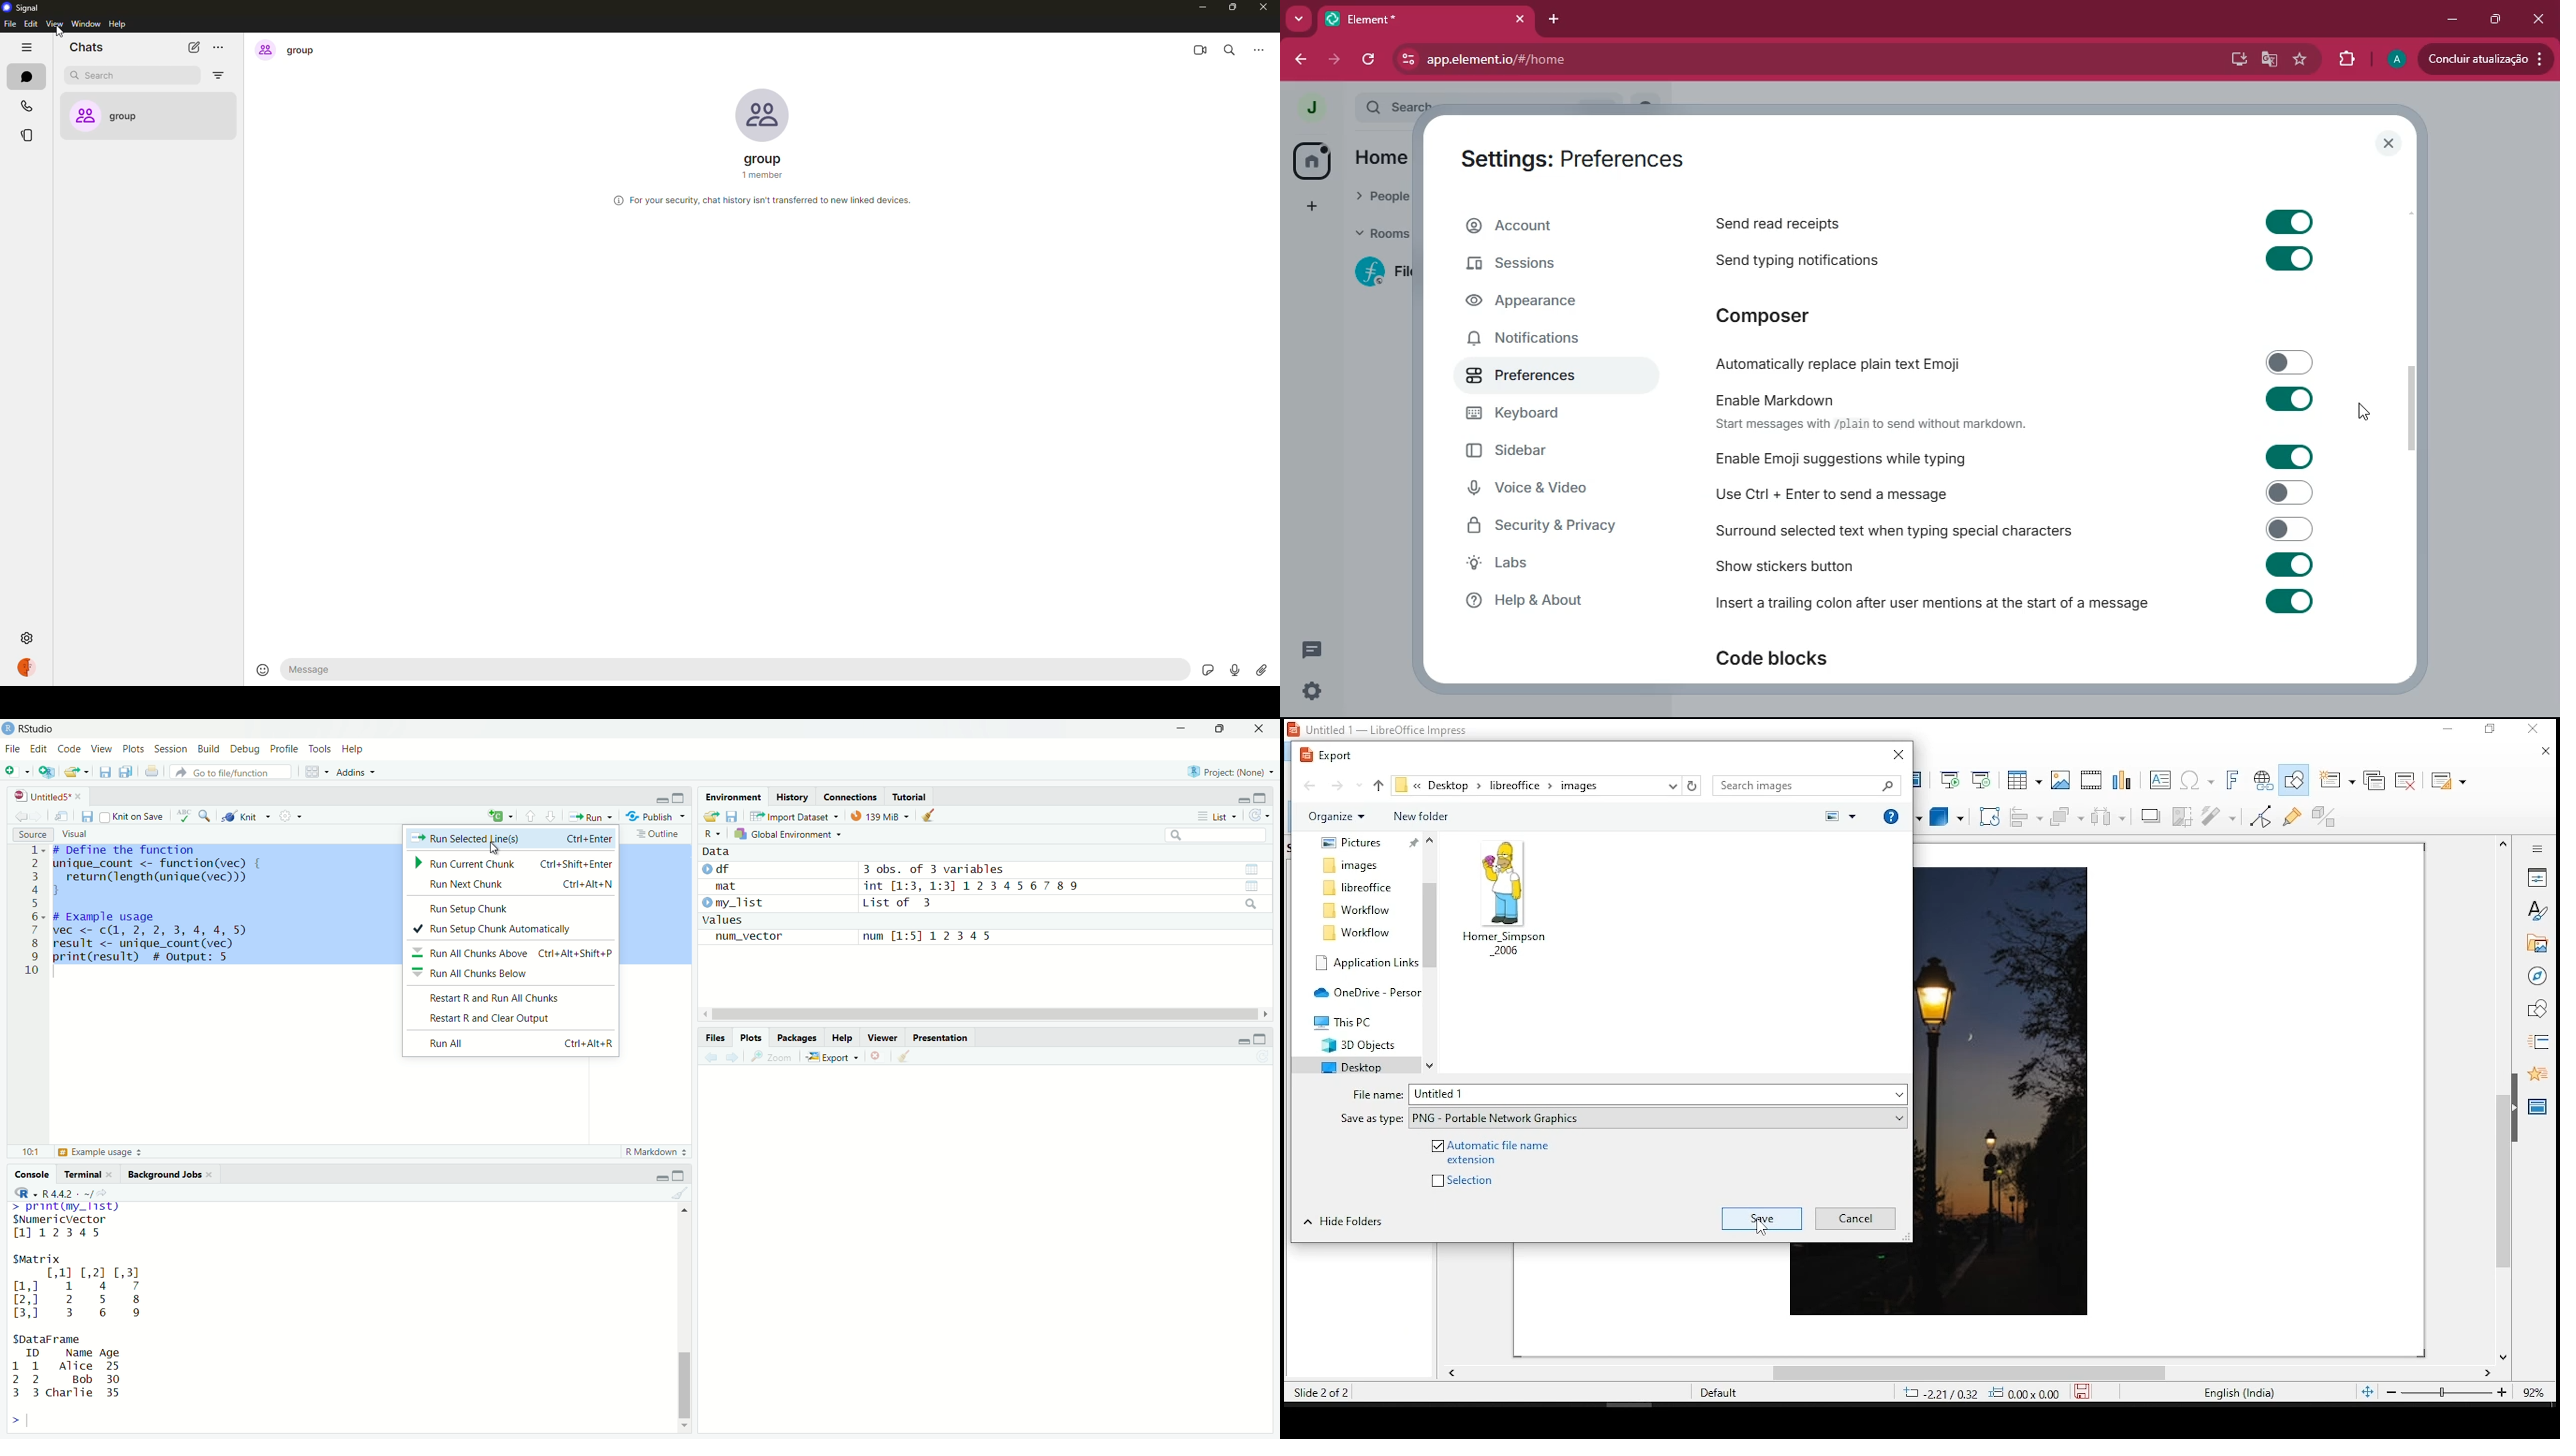 The image size is (2576, 1456). Describe the element at coordinates (793, 798) in the screenshot. I see `History` at that location.